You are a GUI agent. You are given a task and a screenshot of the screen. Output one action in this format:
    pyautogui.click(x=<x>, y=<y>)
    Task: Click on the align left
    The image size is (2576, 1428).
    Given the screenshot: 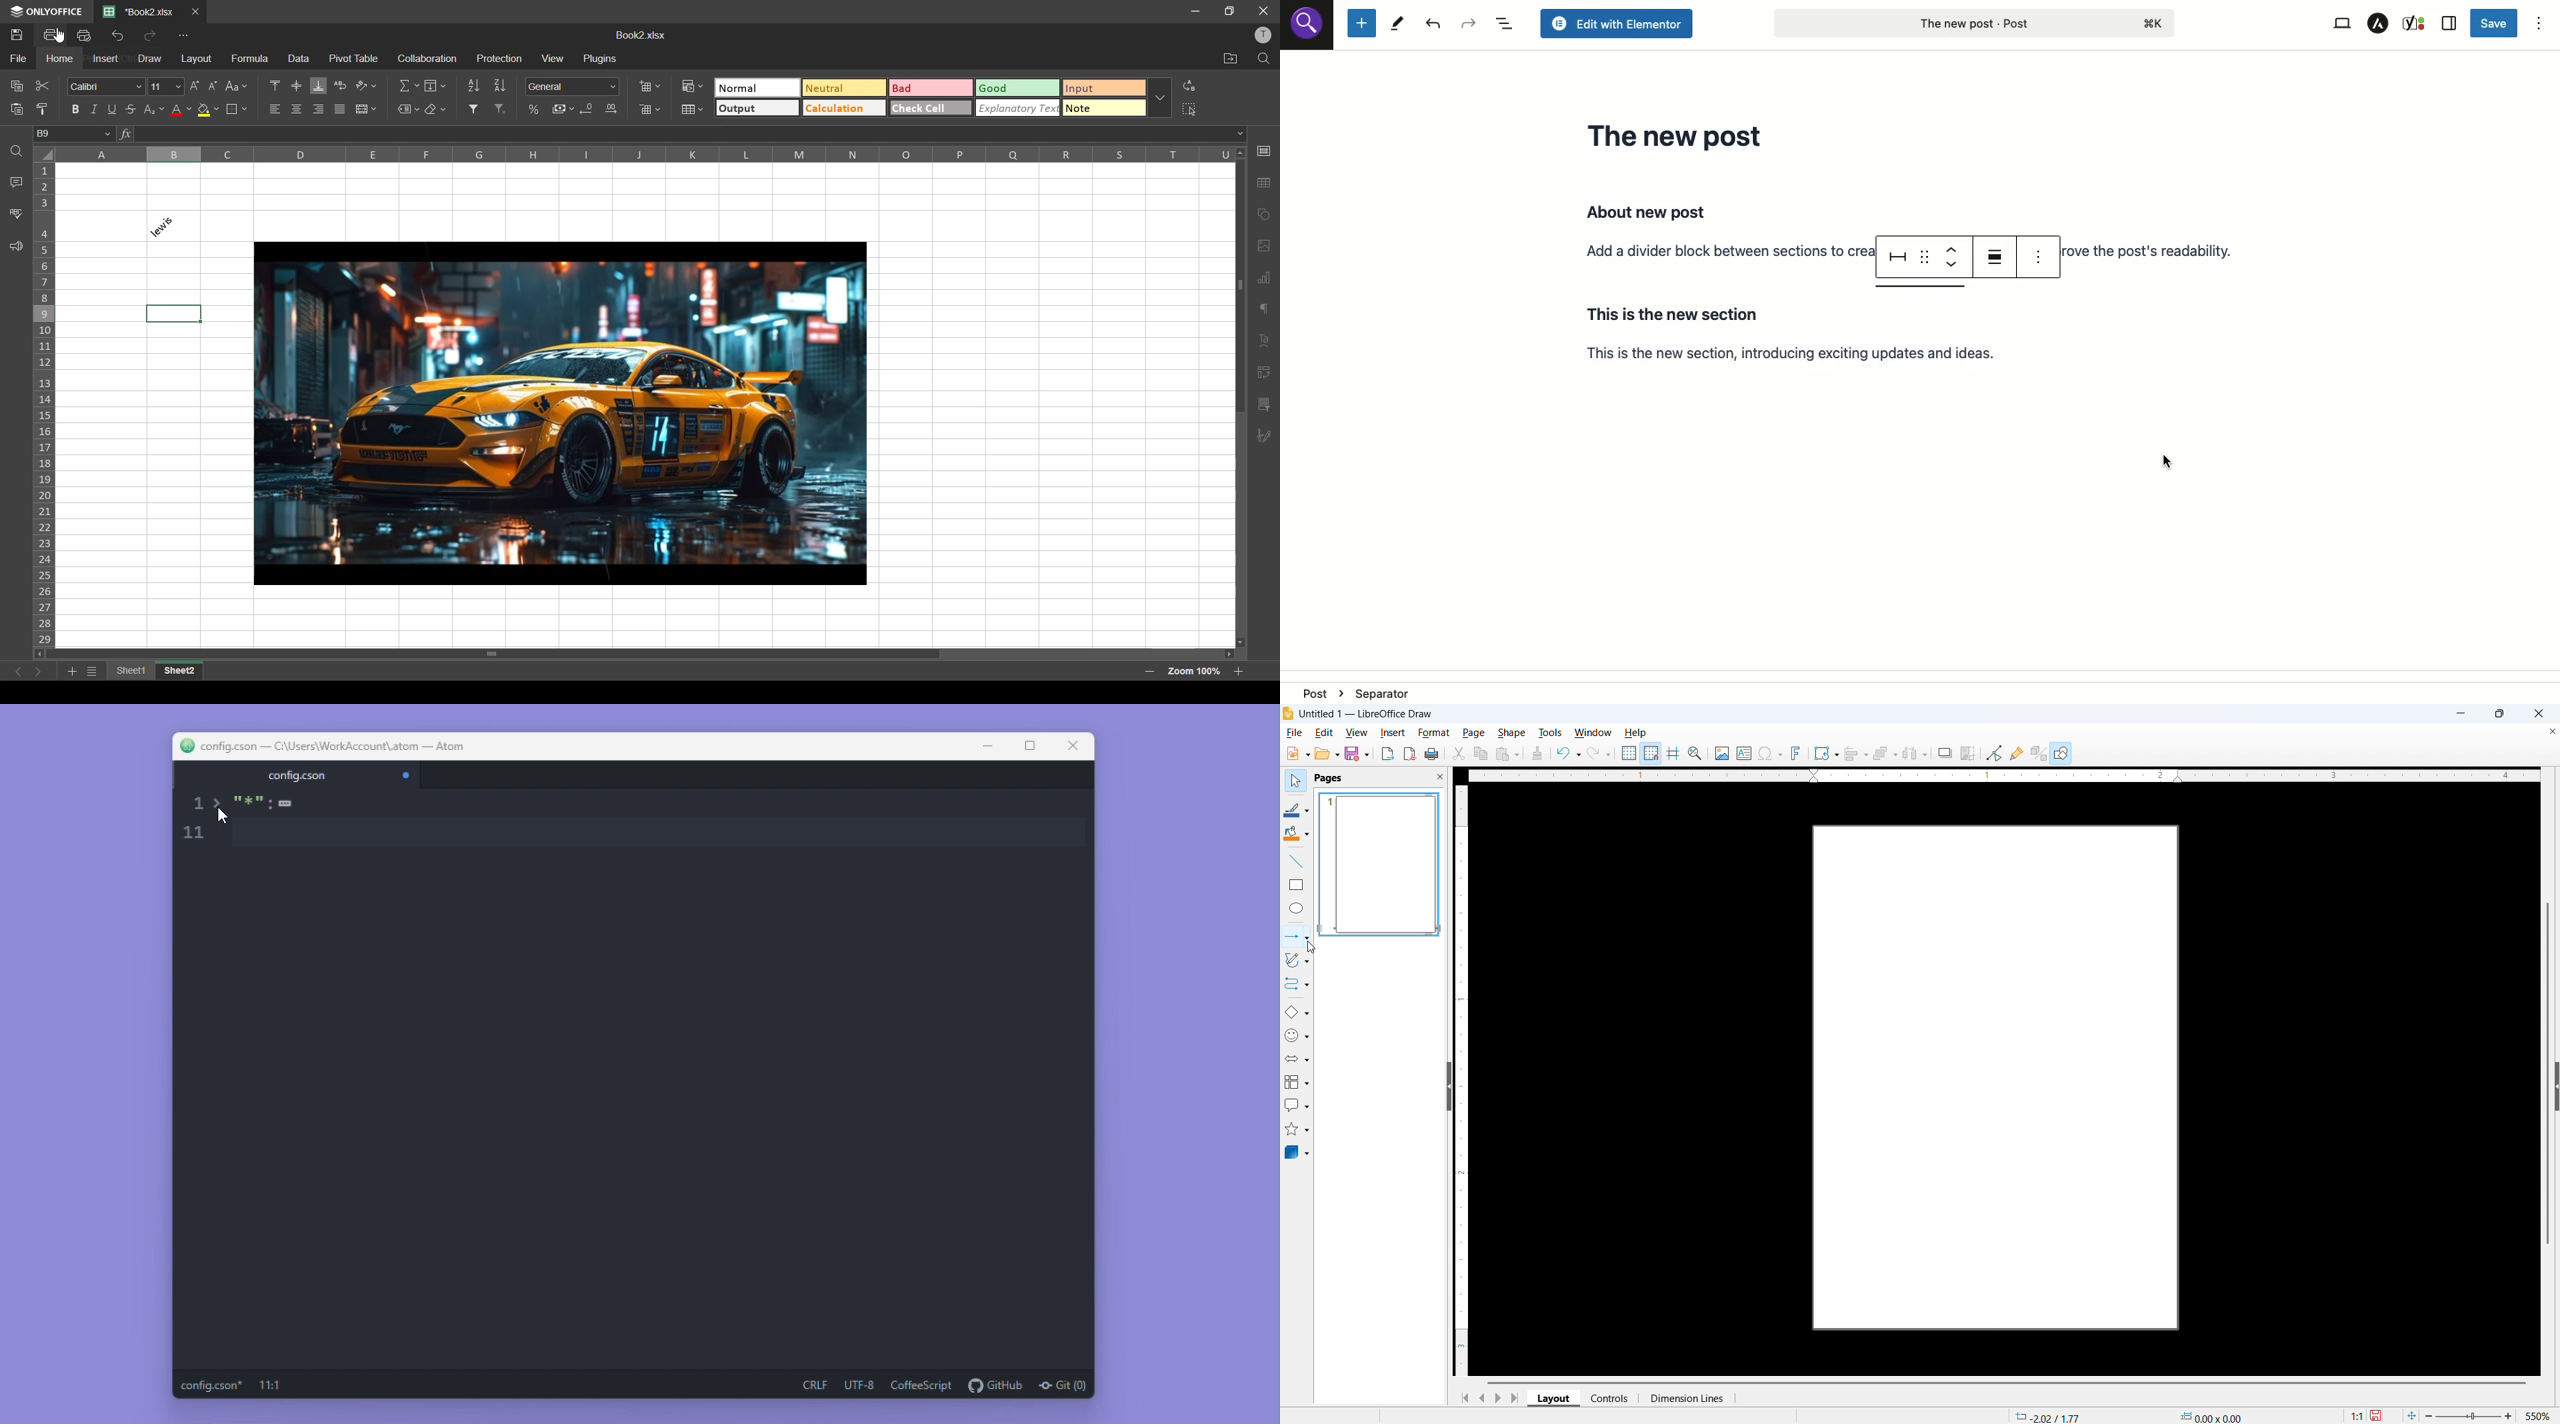 What is the action you would take?
    pyautogui.click(x=277, y=109)
    